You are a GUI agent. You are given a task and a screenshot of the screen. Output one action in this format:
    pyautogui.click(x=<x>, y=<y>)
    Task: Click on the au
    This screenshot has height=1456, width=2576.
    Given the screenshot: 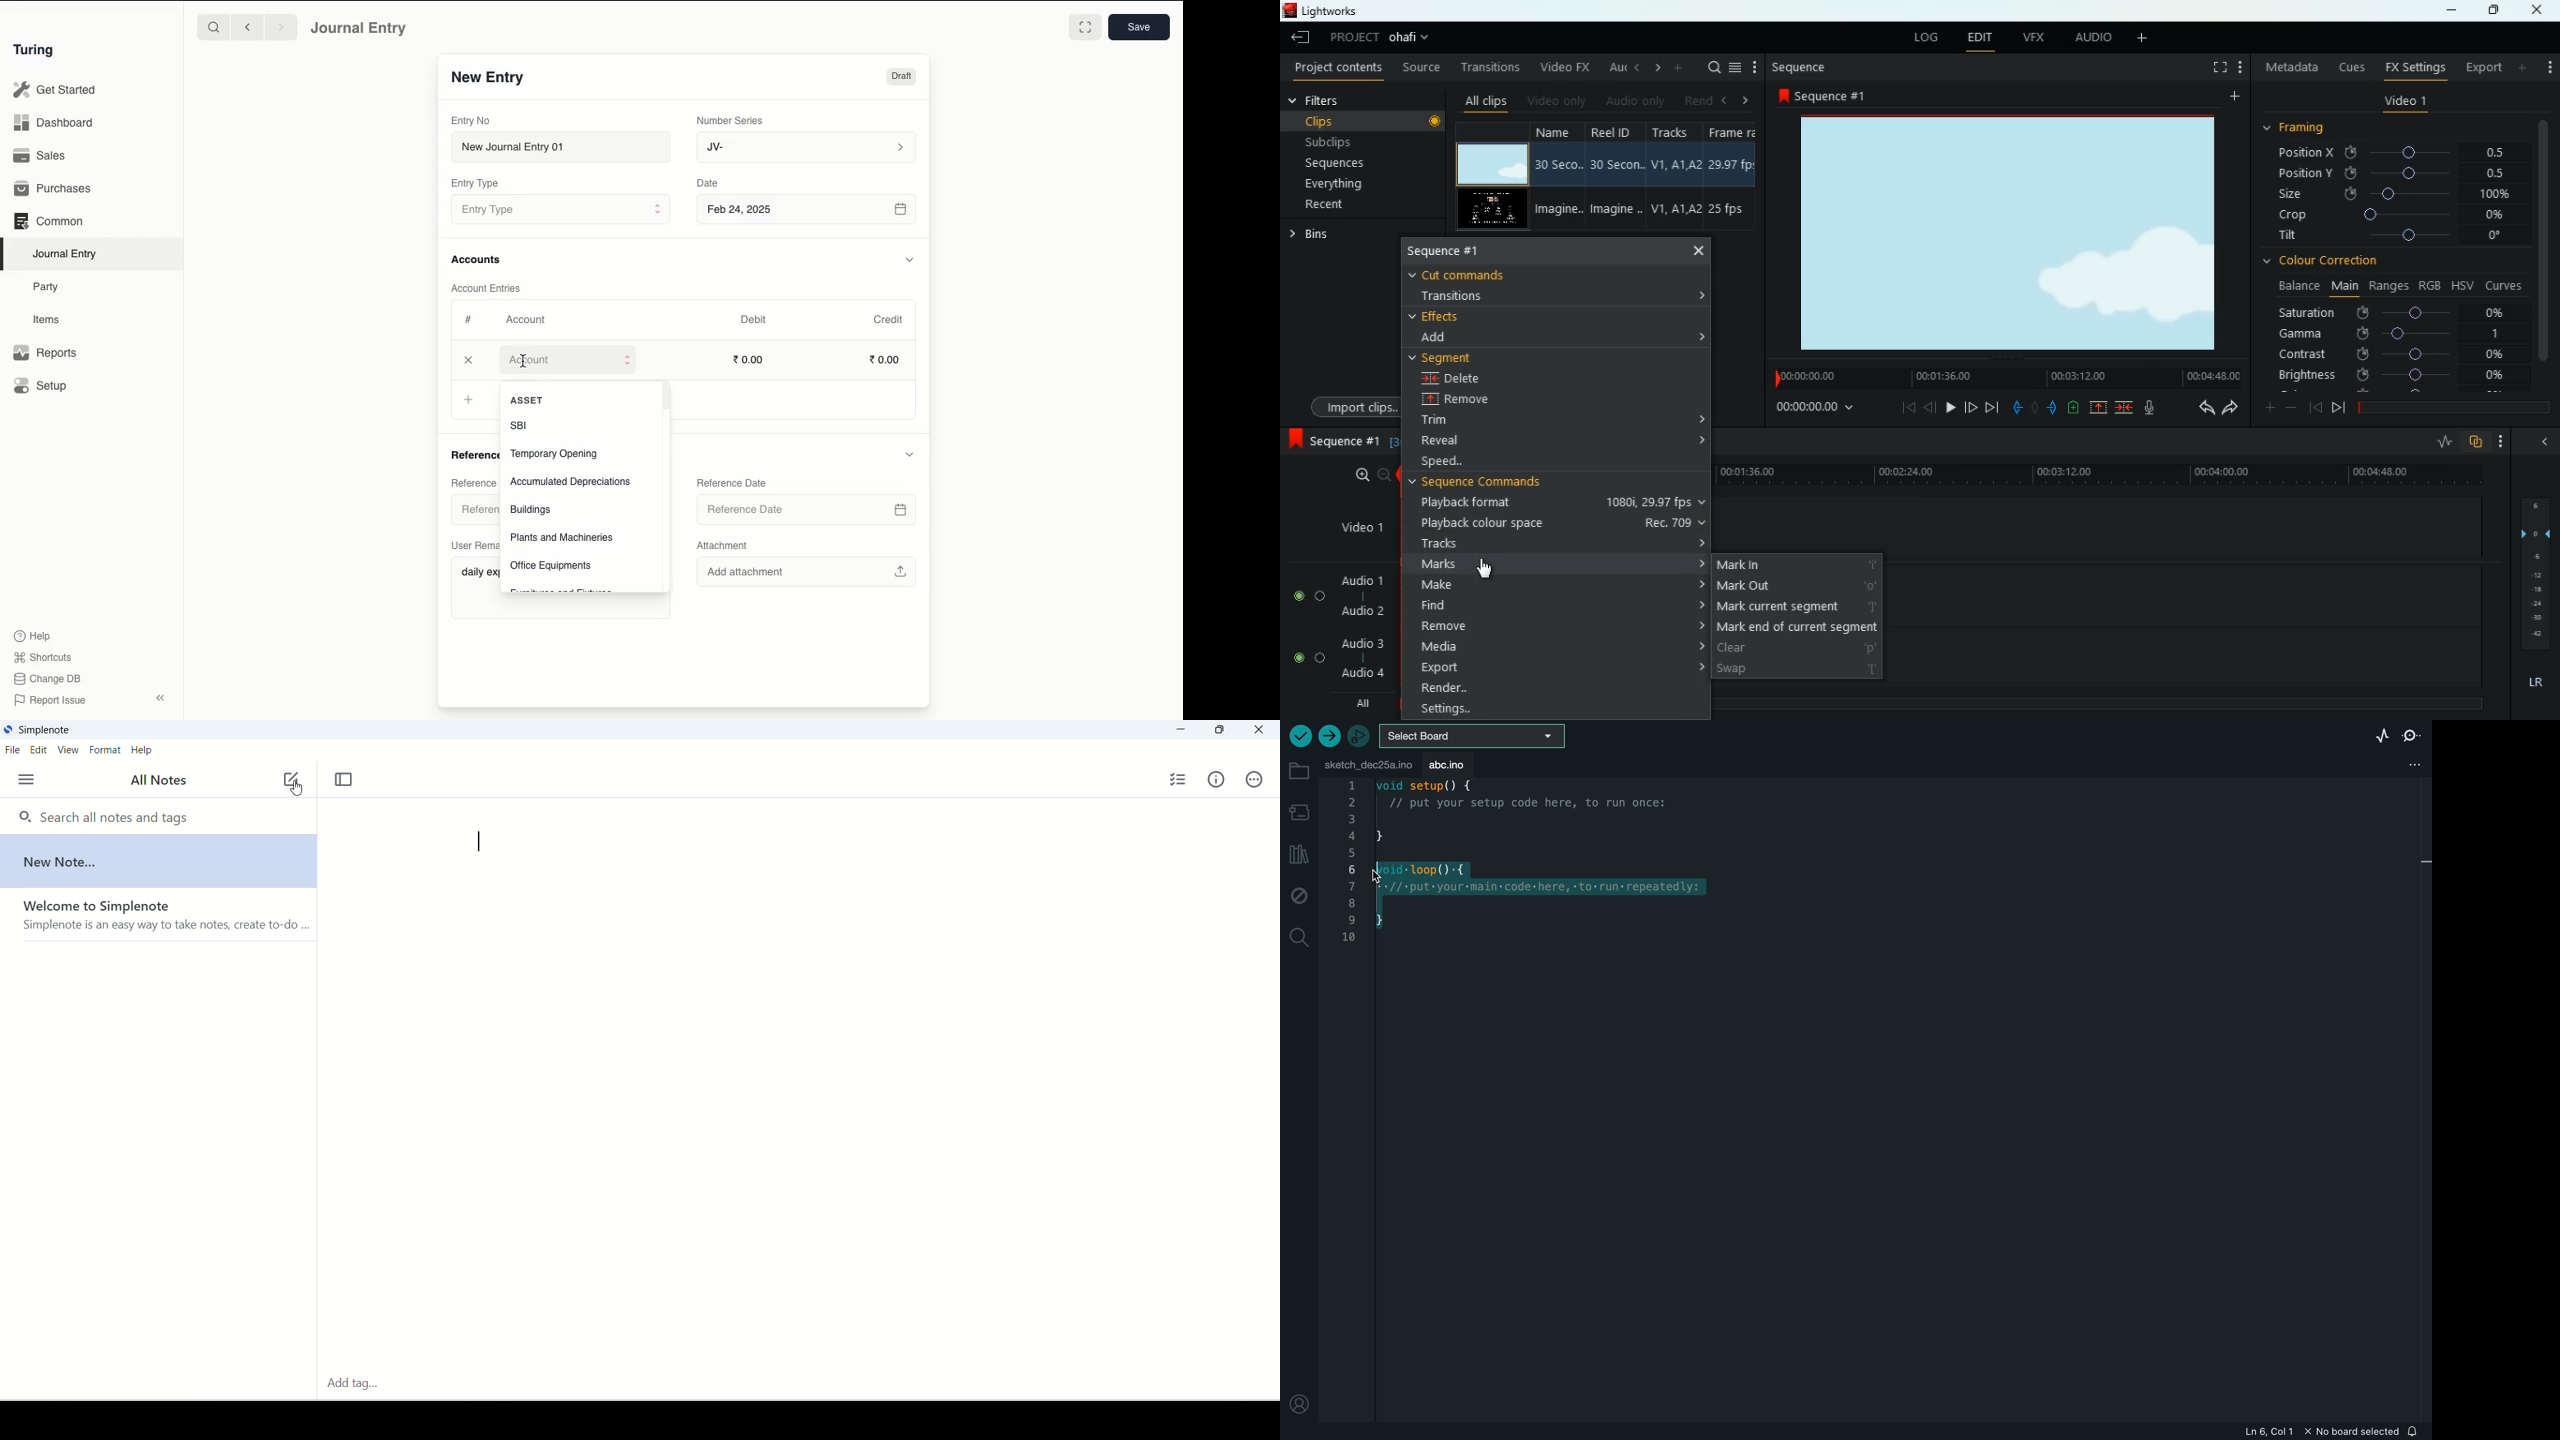 What is the action you would take?
    pyautogui.click(x=1611, y=67)
    